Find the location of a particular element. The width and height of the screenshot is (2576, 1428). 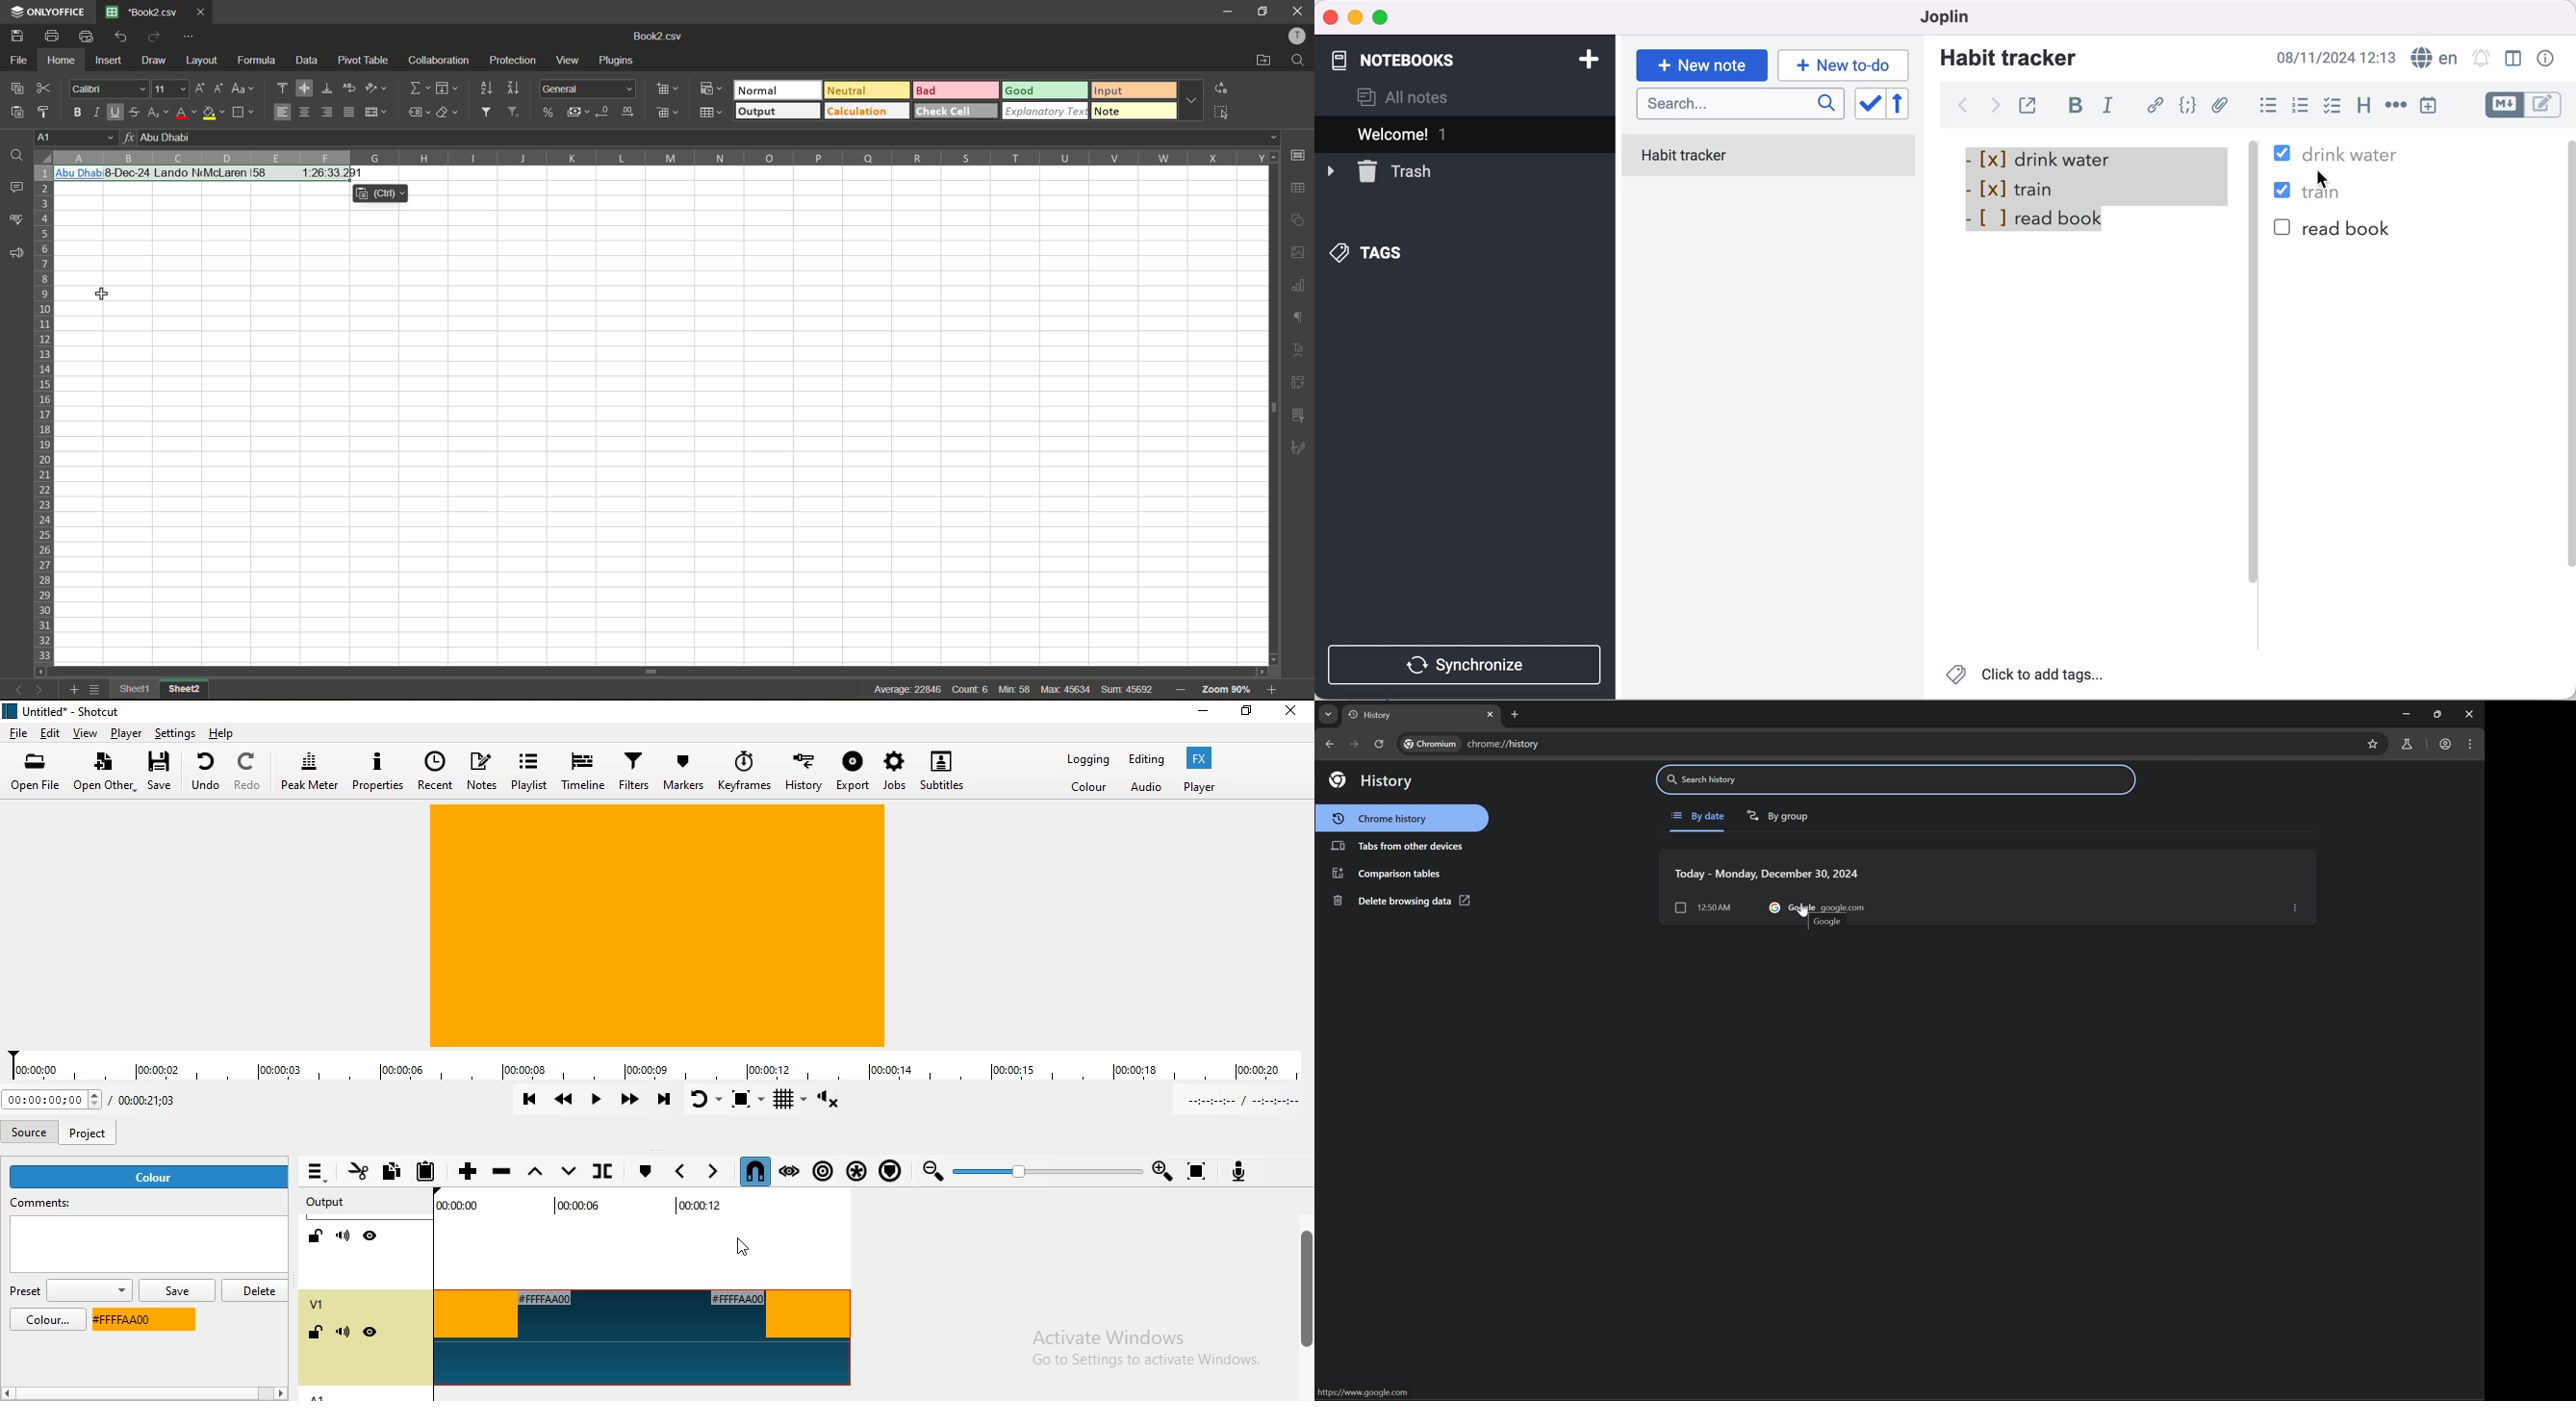

numbered list is located at coordinates (2304, 107).